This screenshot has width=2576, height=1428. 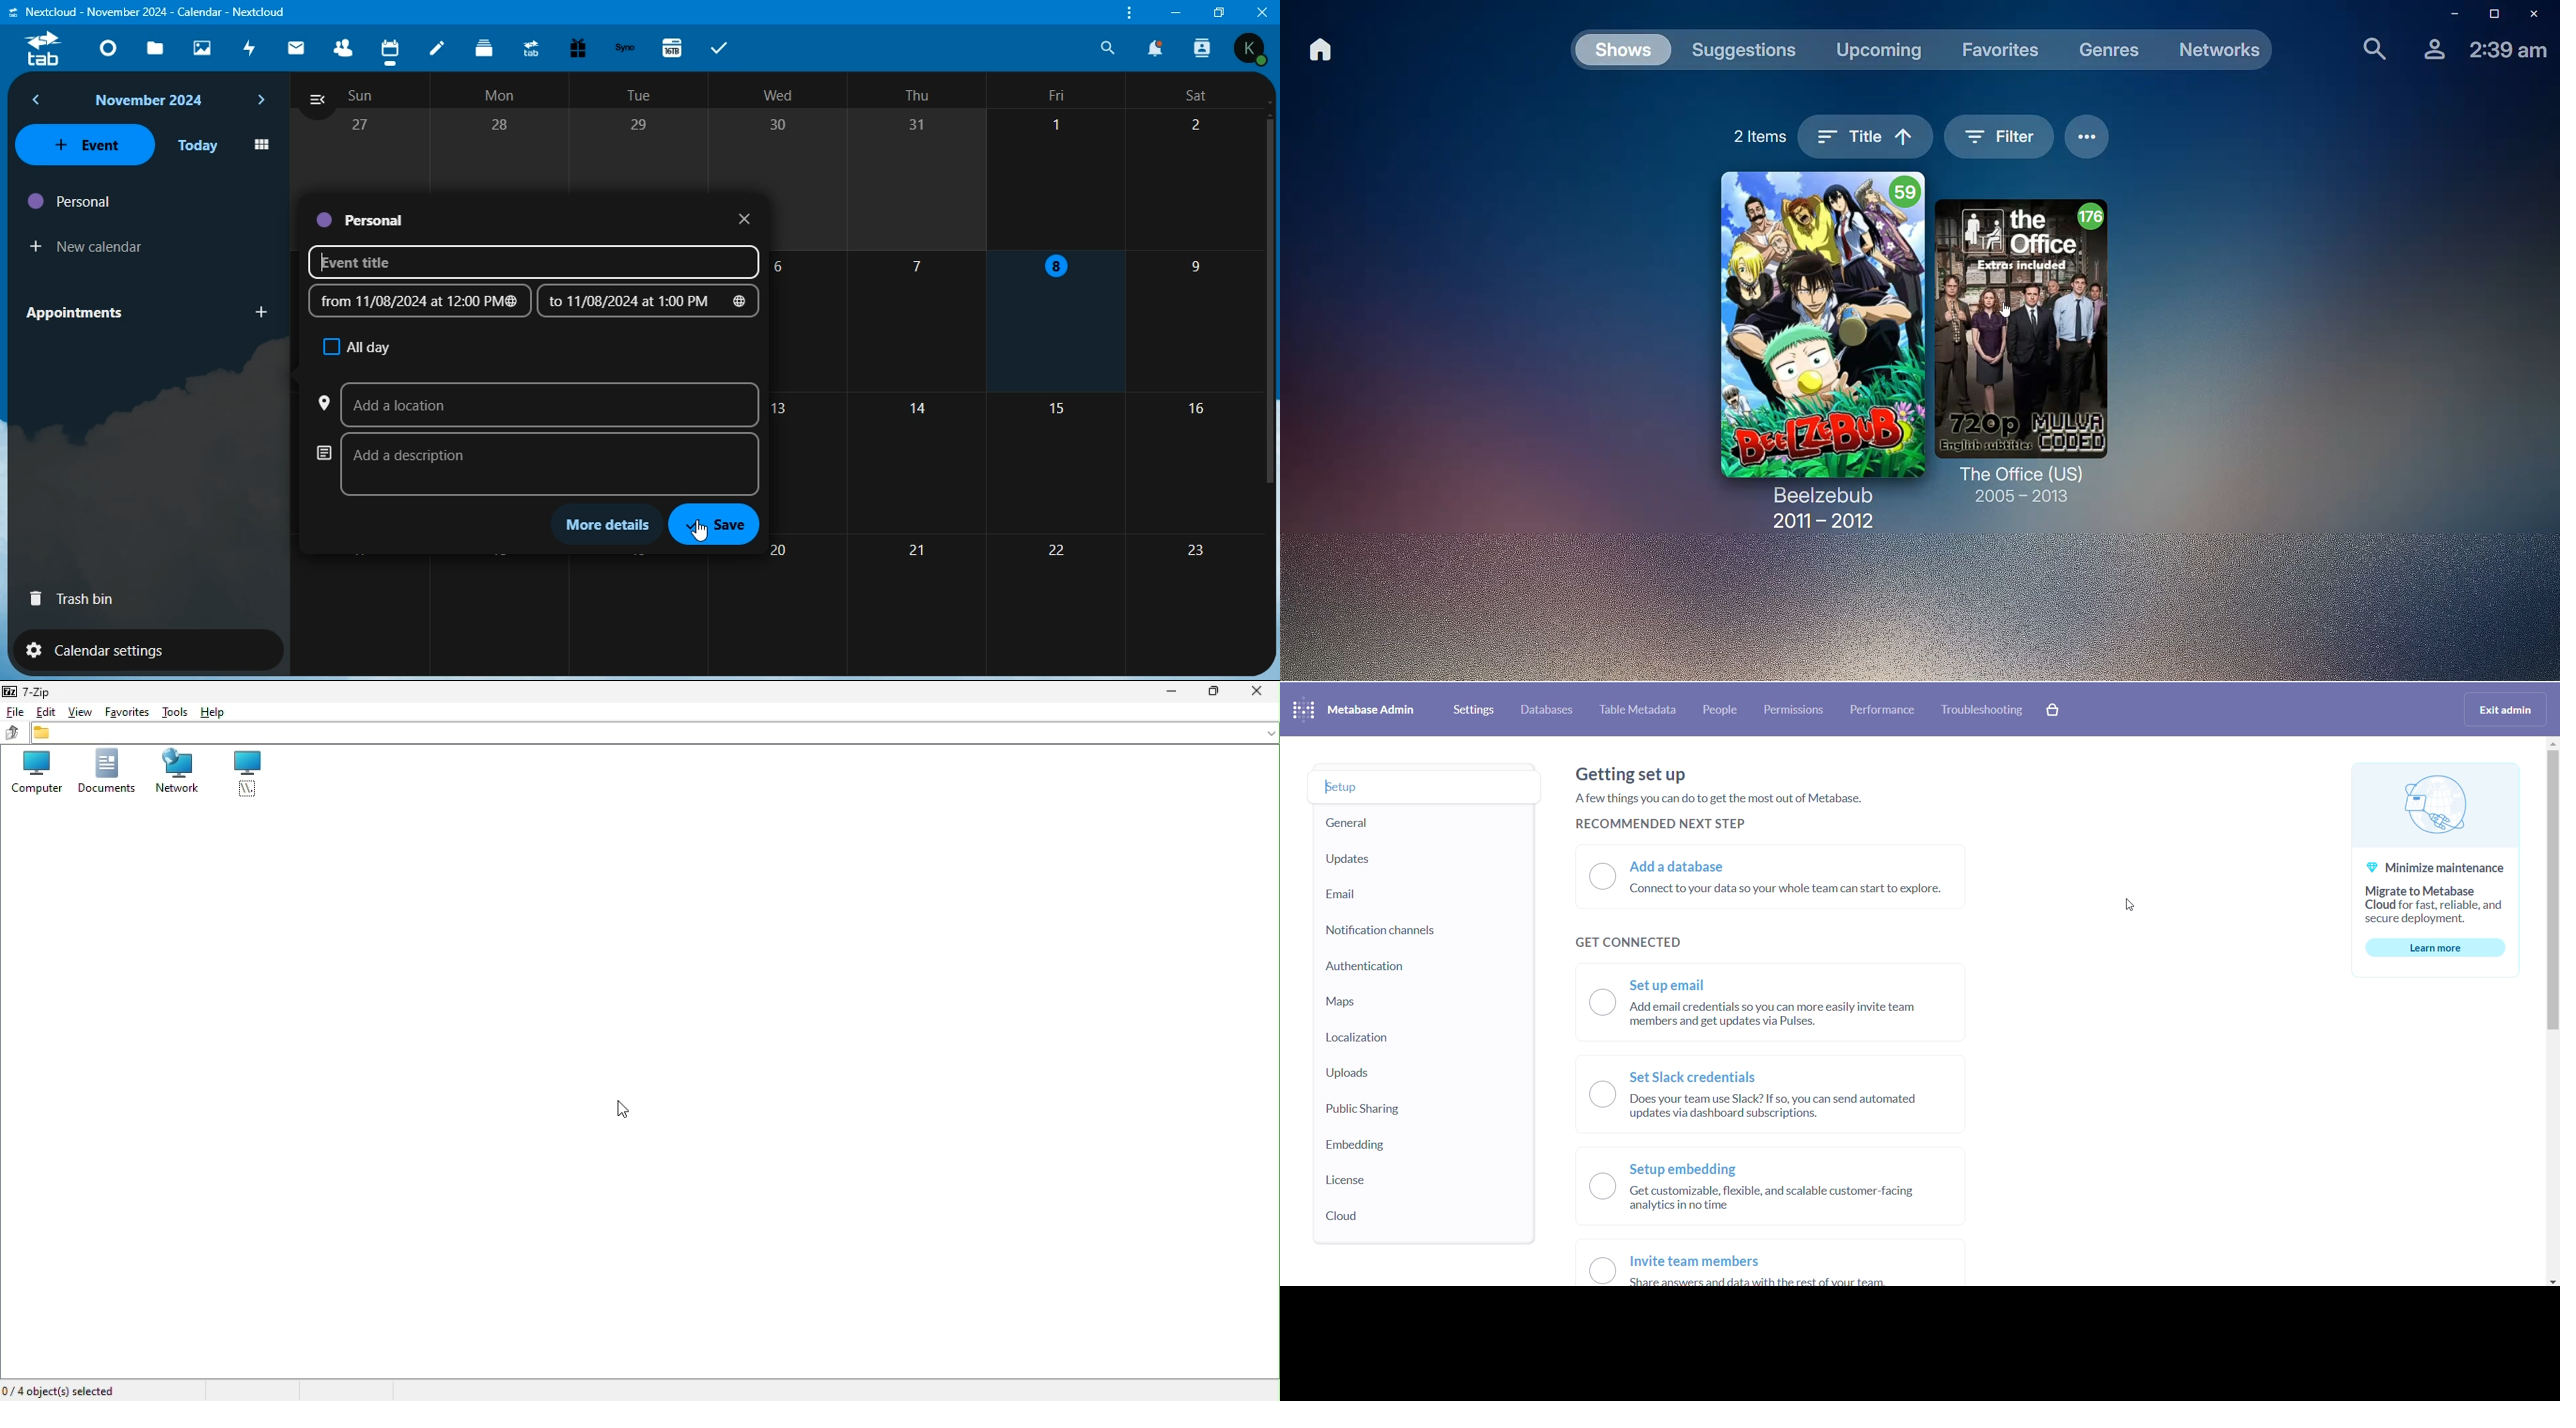 What do you see at coordinates (88, 146) in the screenshot?
I see `event` at bounding box center [88, 146].